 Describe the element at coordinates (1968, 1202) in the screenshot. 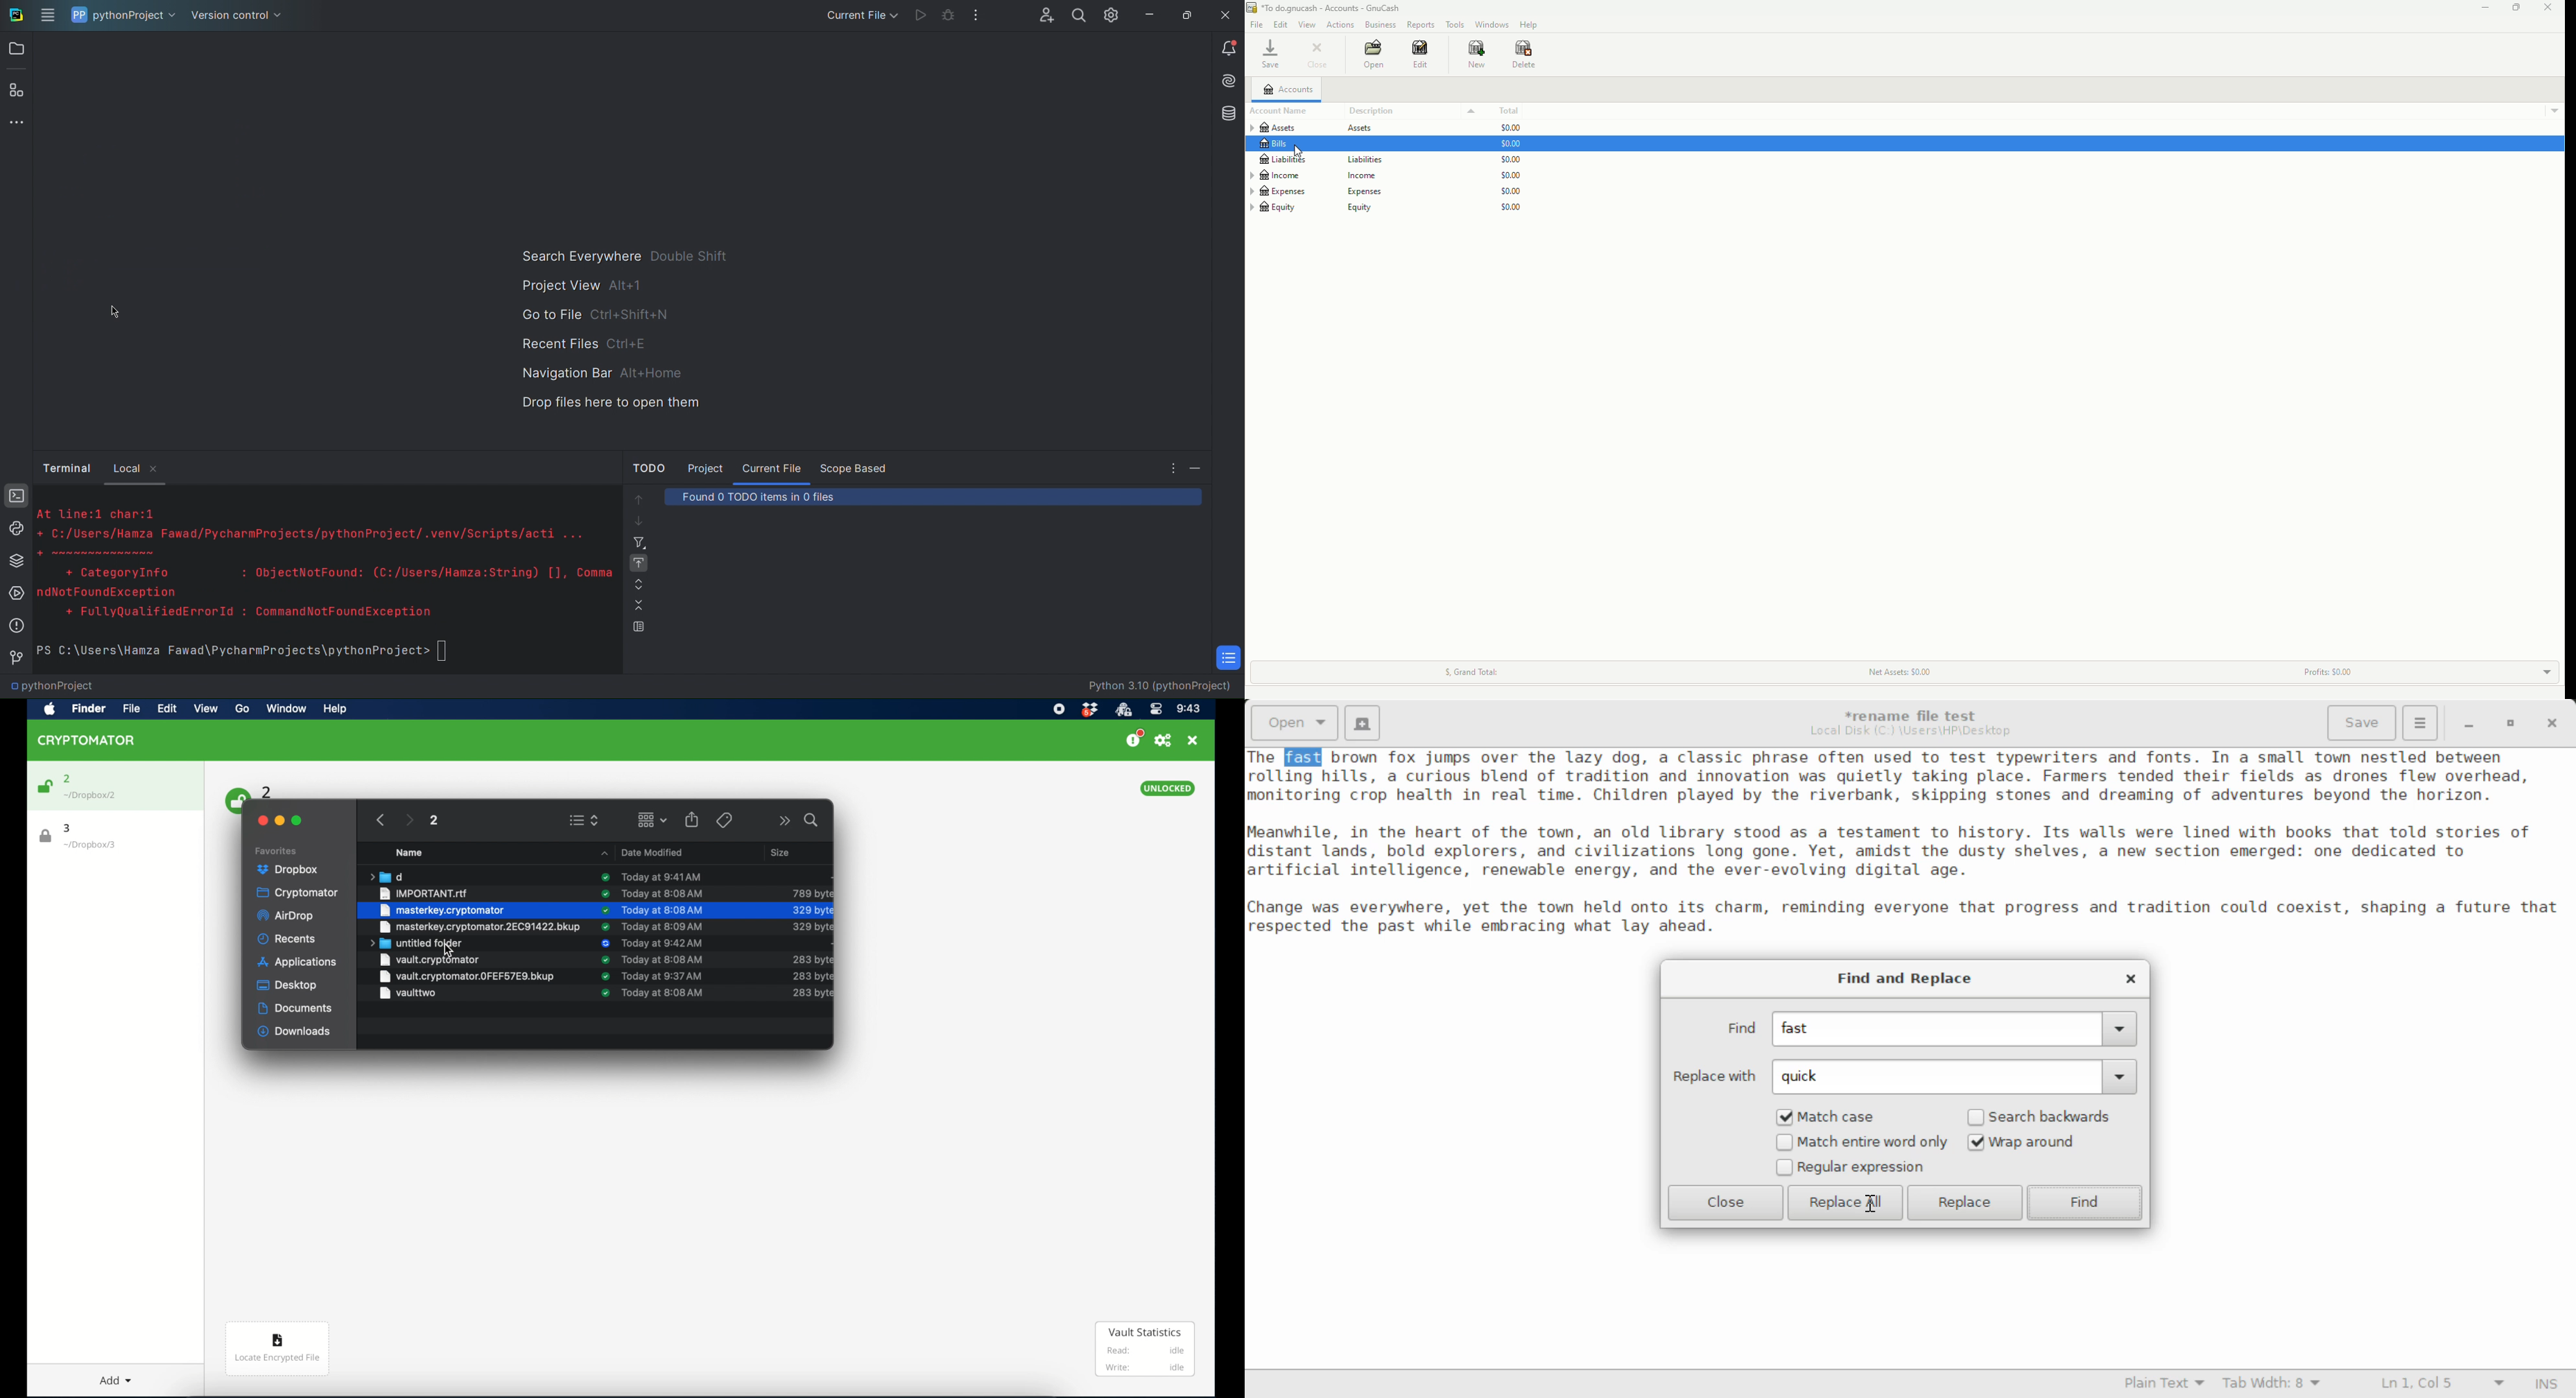

I see `Replace` at that location.